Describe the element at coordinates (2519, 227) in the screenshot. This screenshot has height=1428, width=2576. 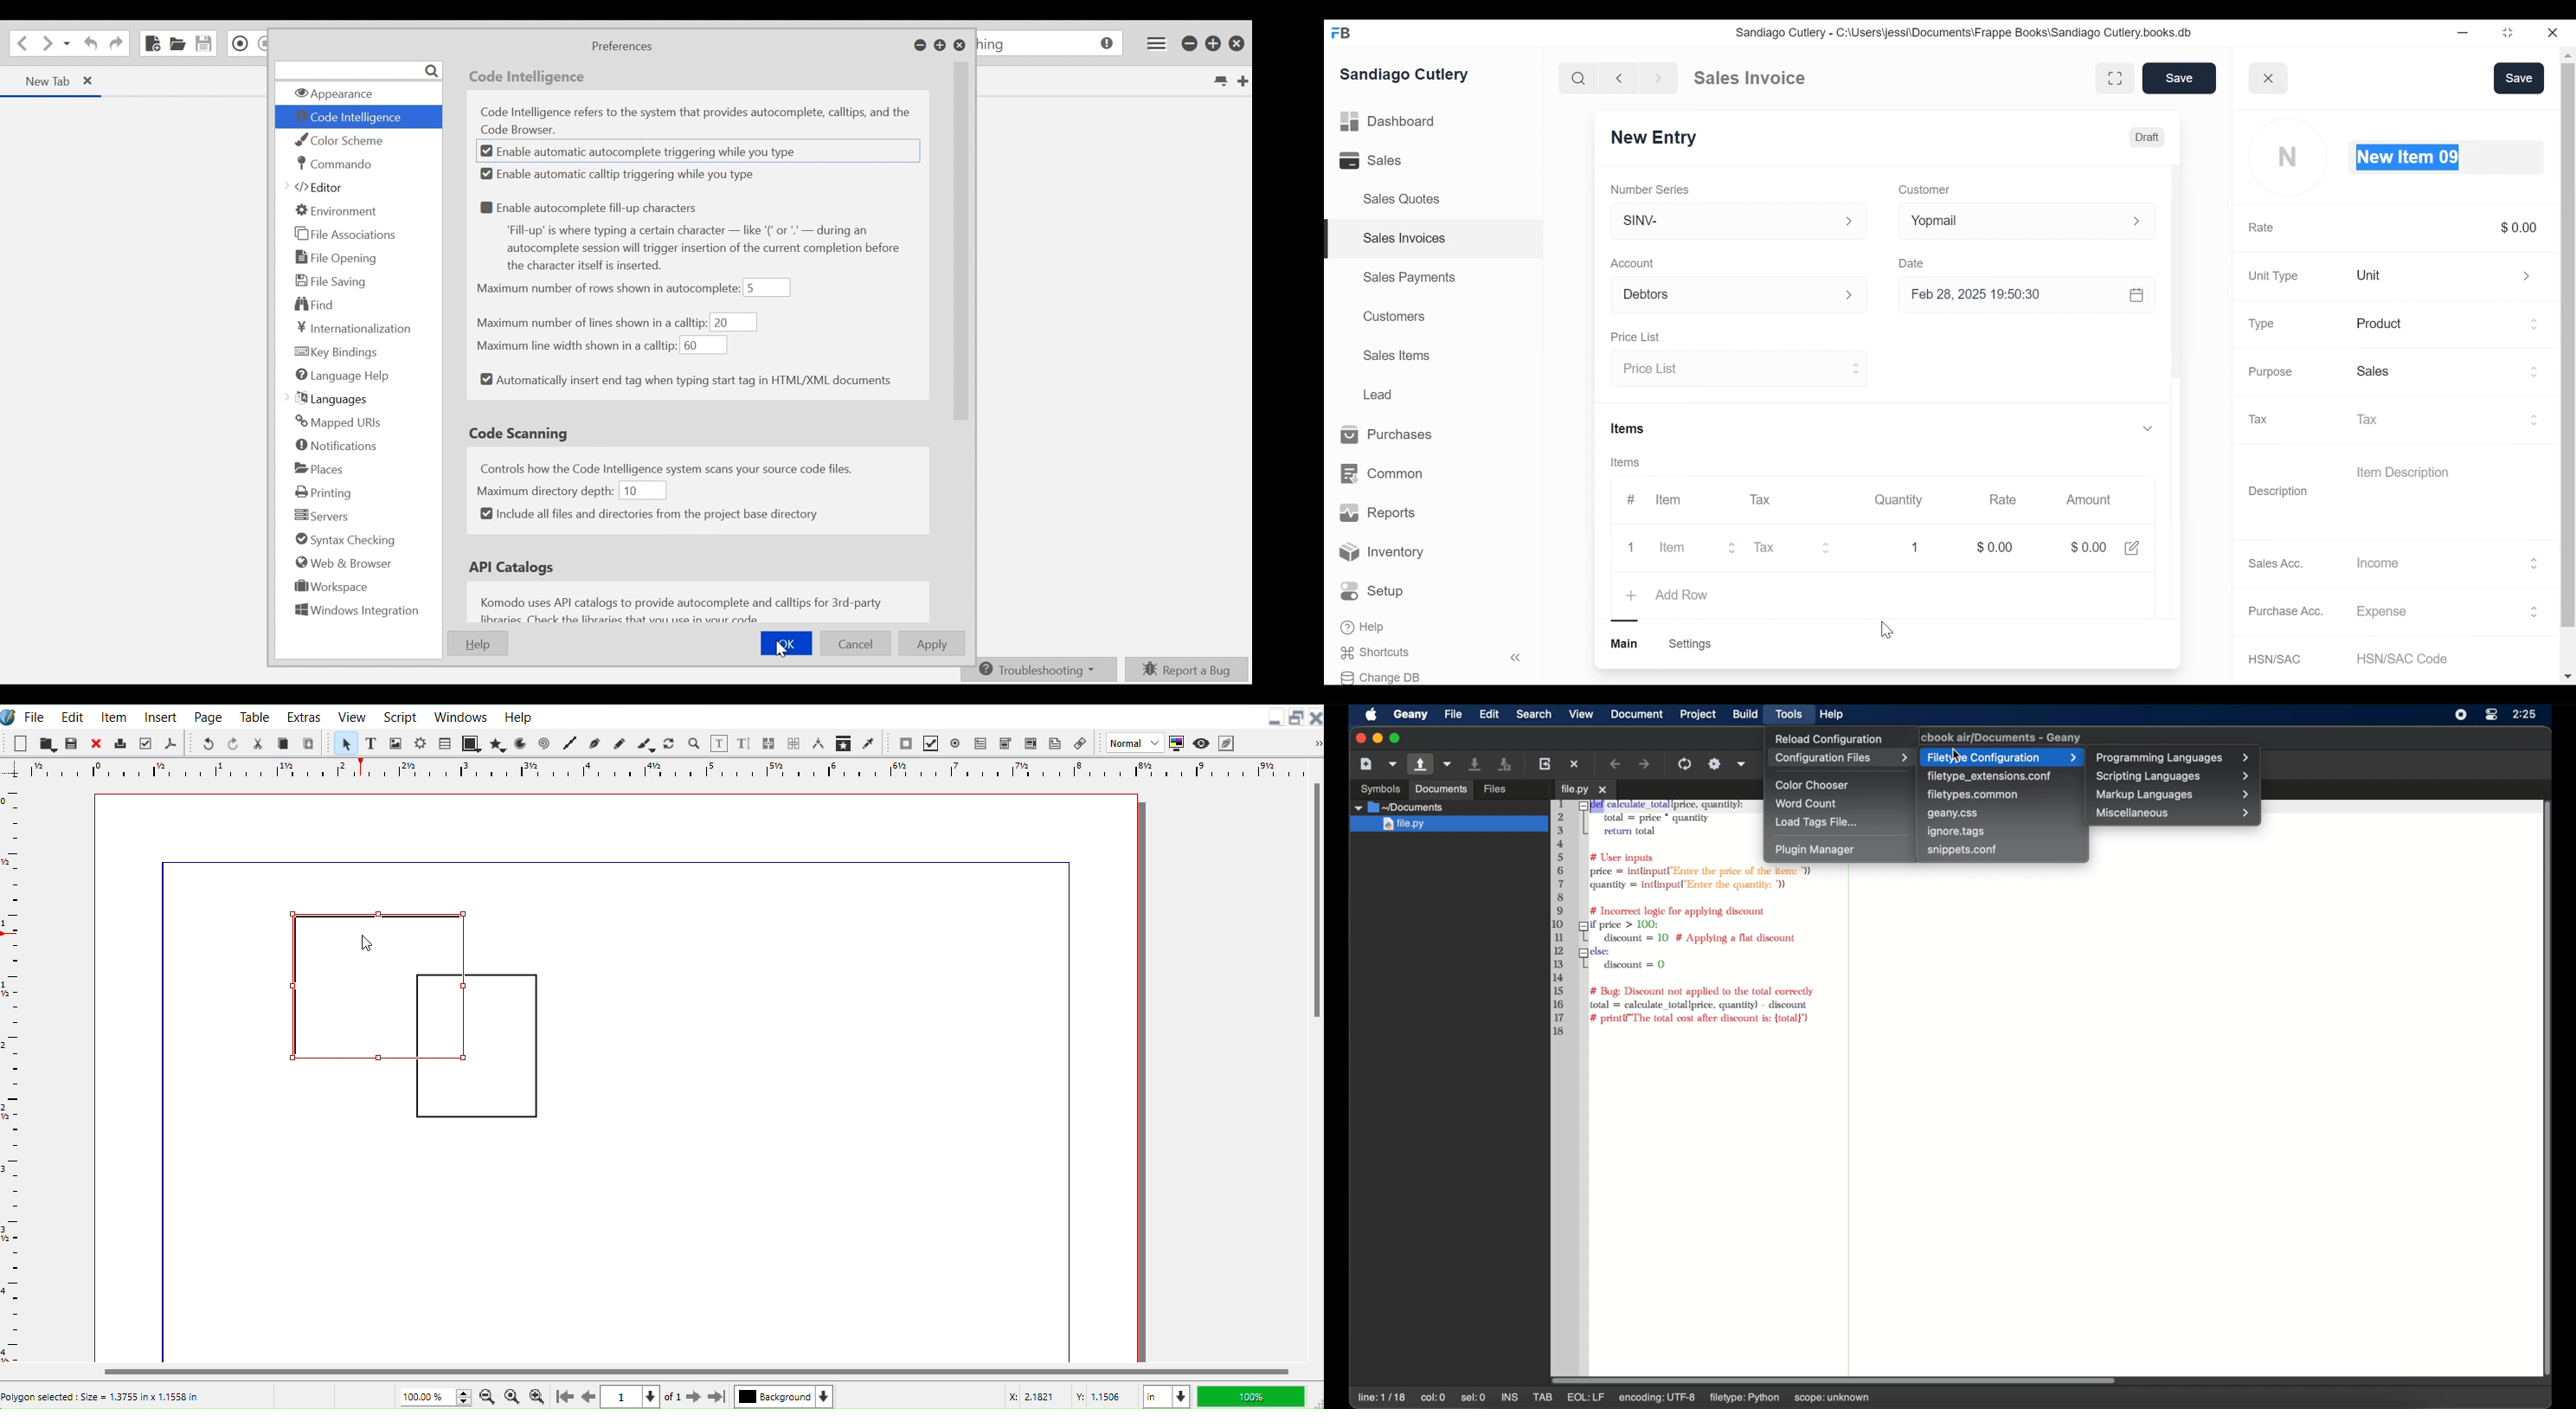
I see `$0.00` at that location.